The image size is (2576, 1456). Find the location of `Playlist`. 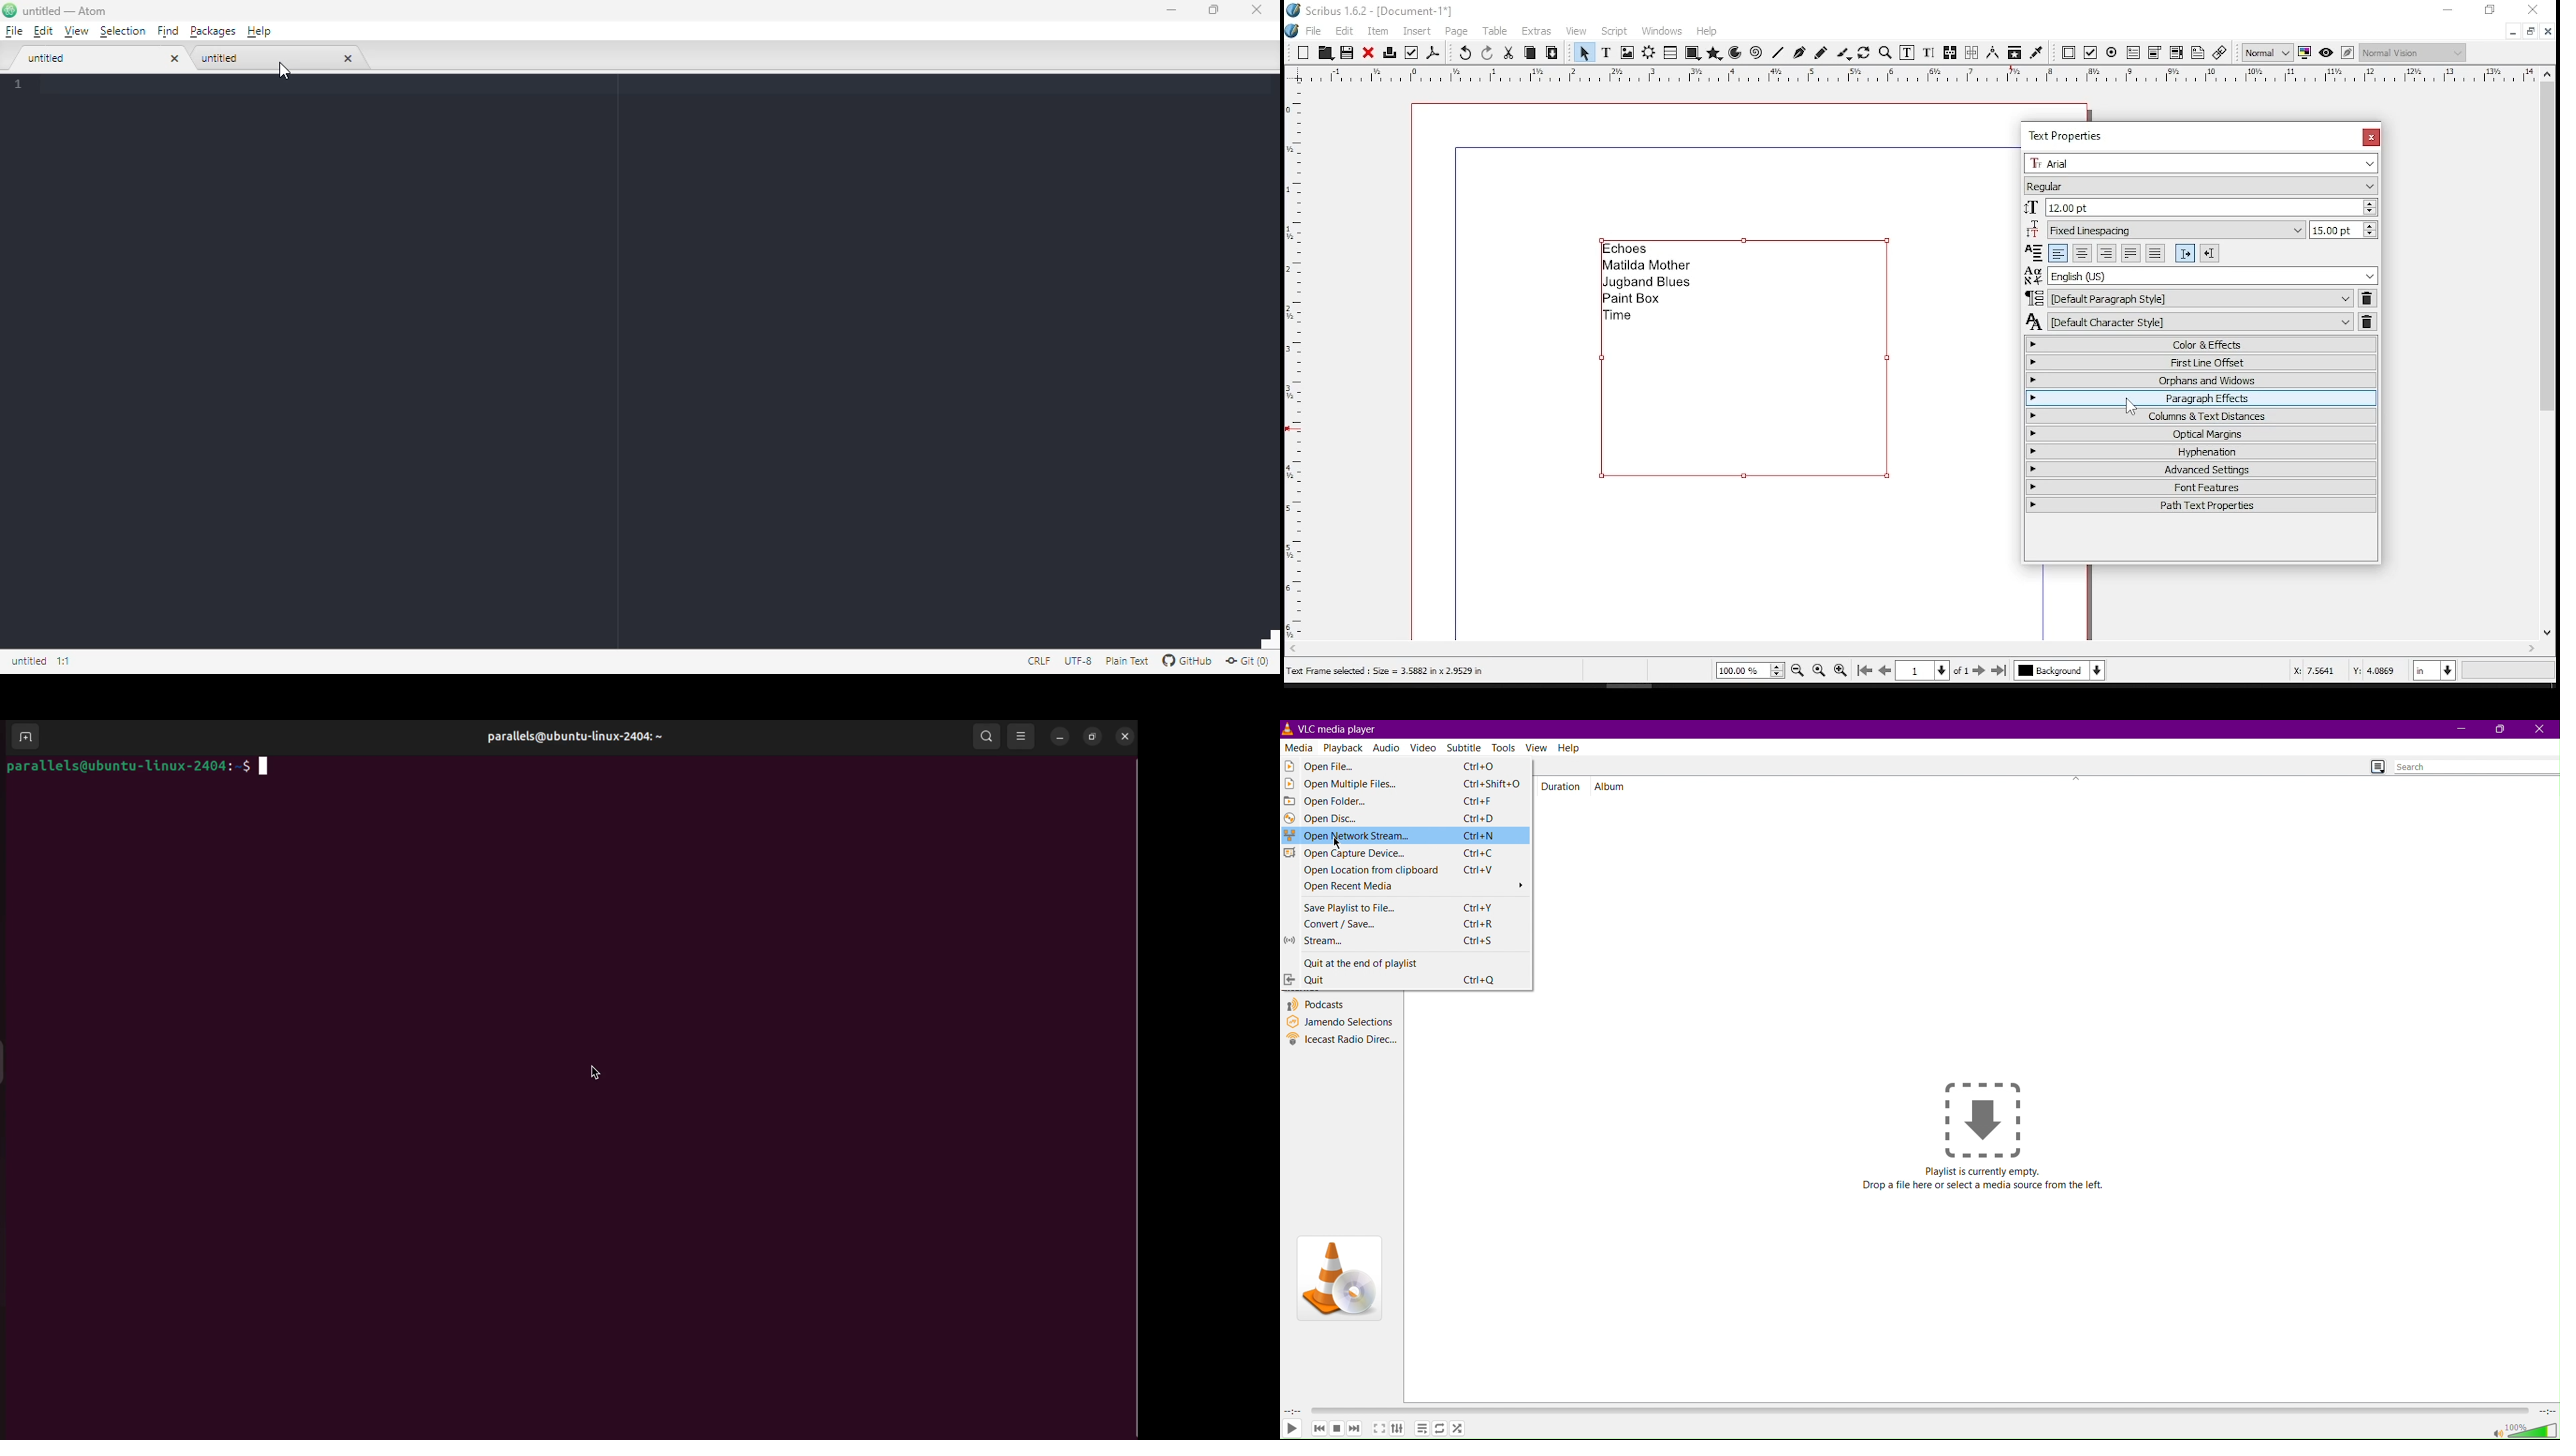

Playlist is located at coordinates (1422, 1429).